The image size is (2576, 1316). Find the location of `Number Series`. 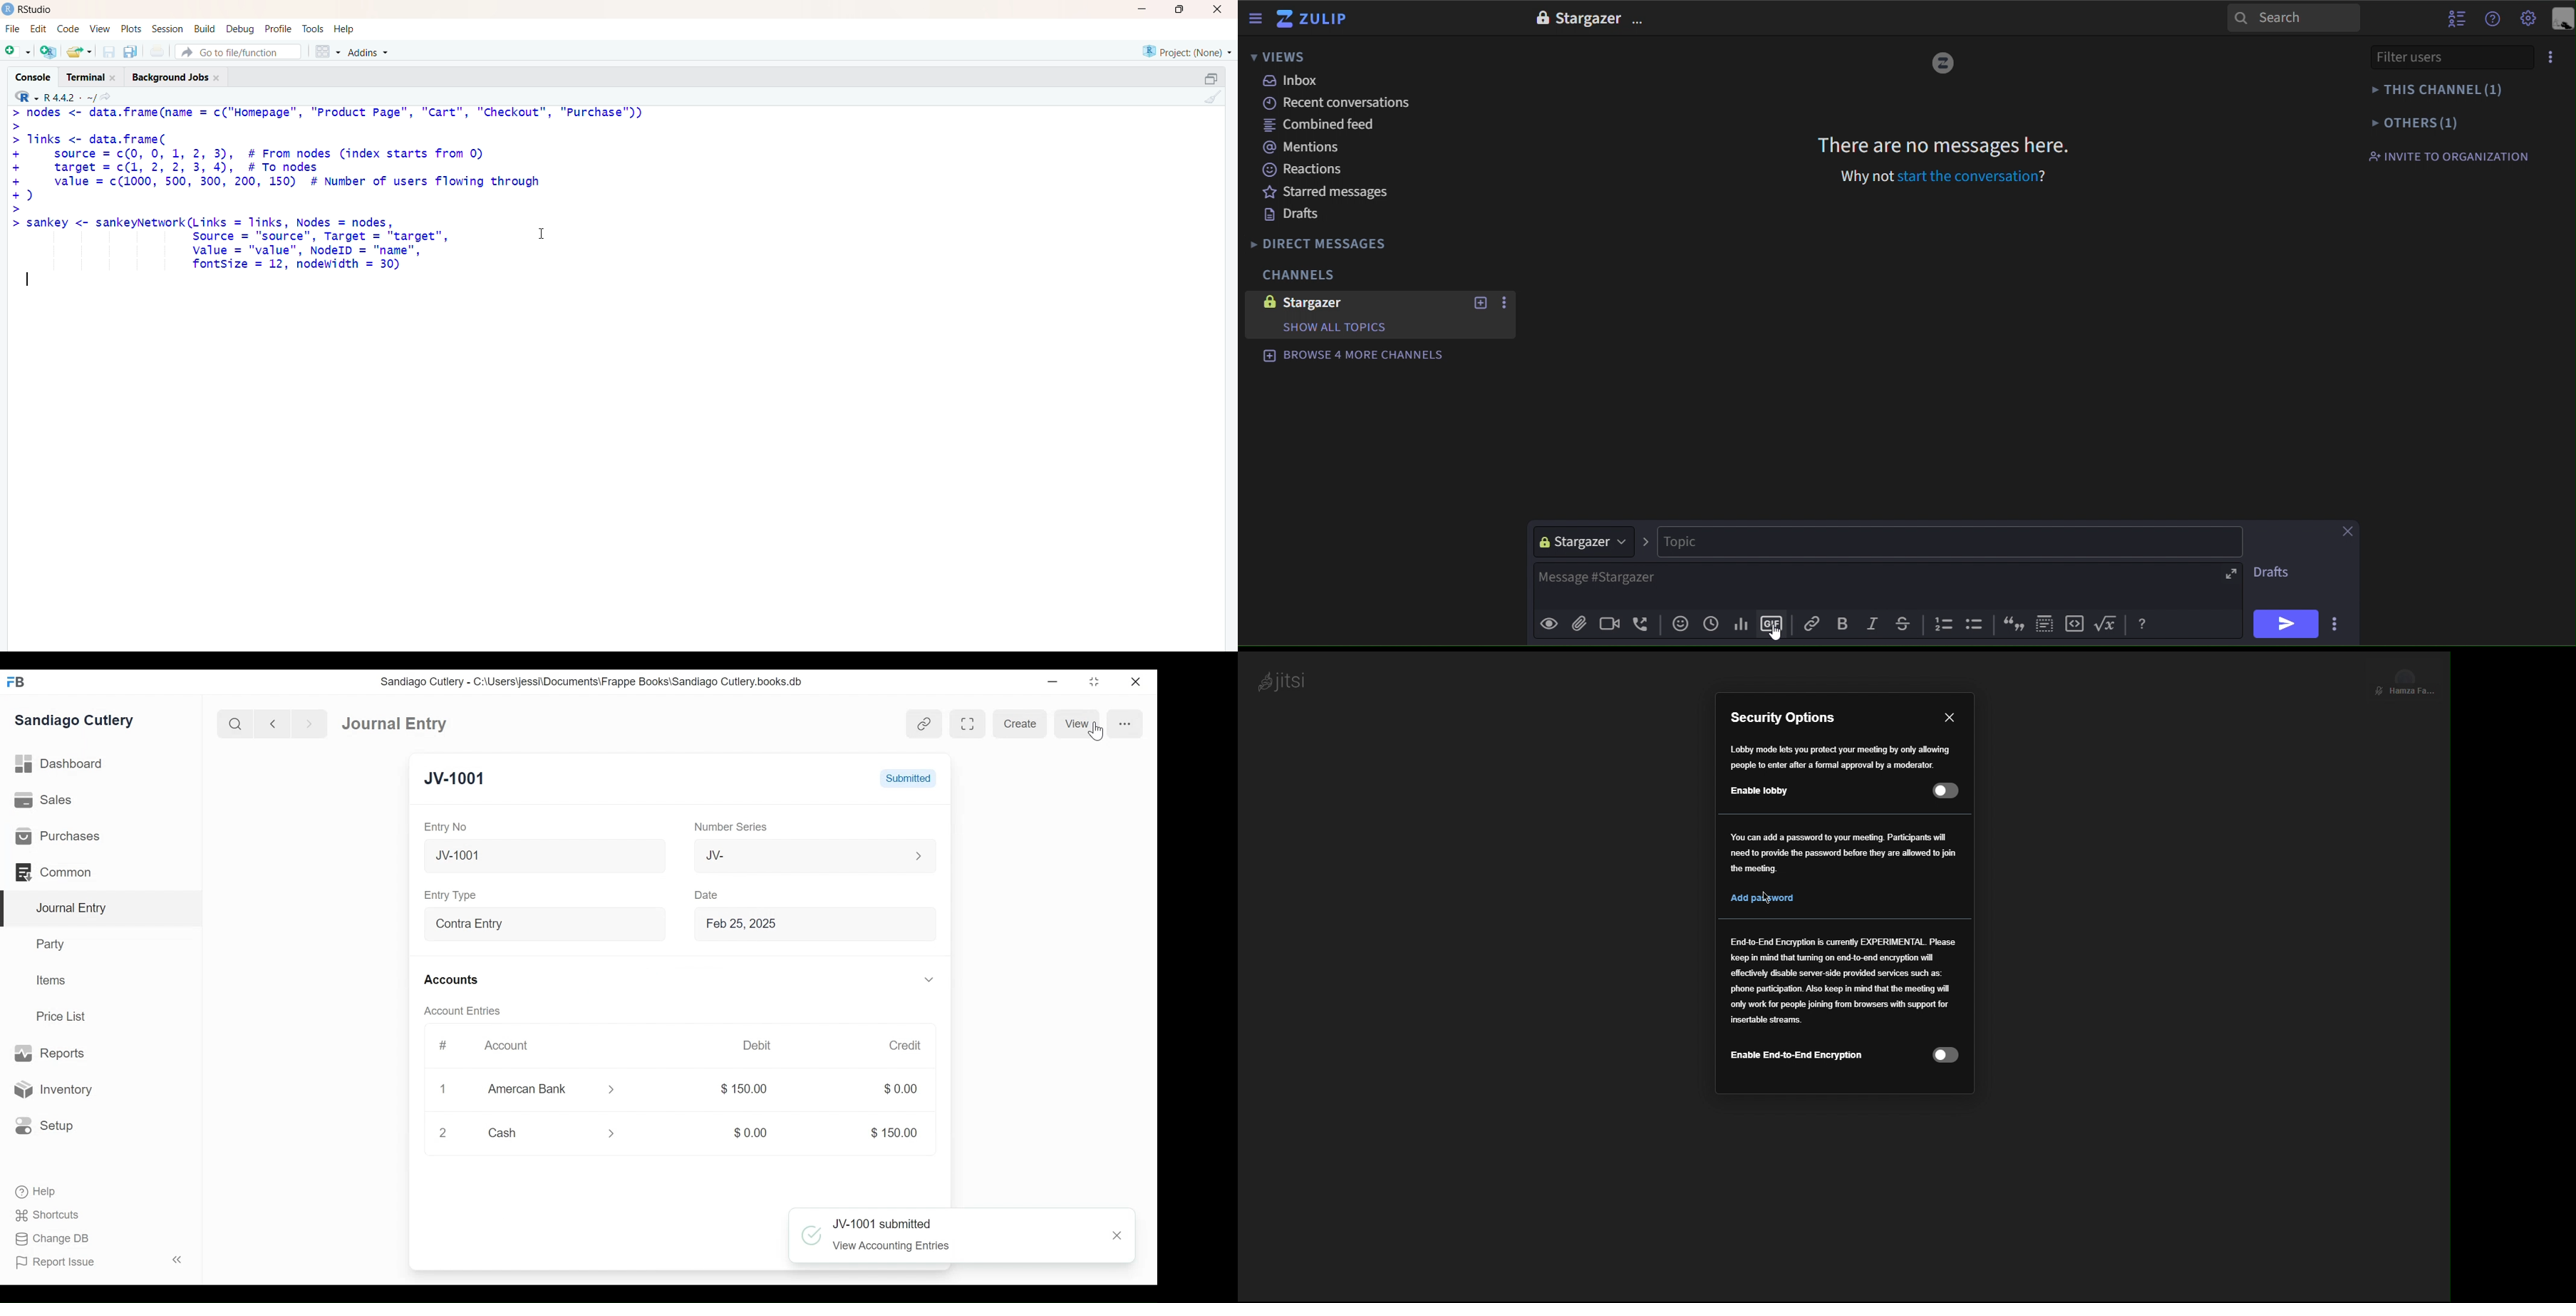

Number Series is located at coordinates (729, 827).